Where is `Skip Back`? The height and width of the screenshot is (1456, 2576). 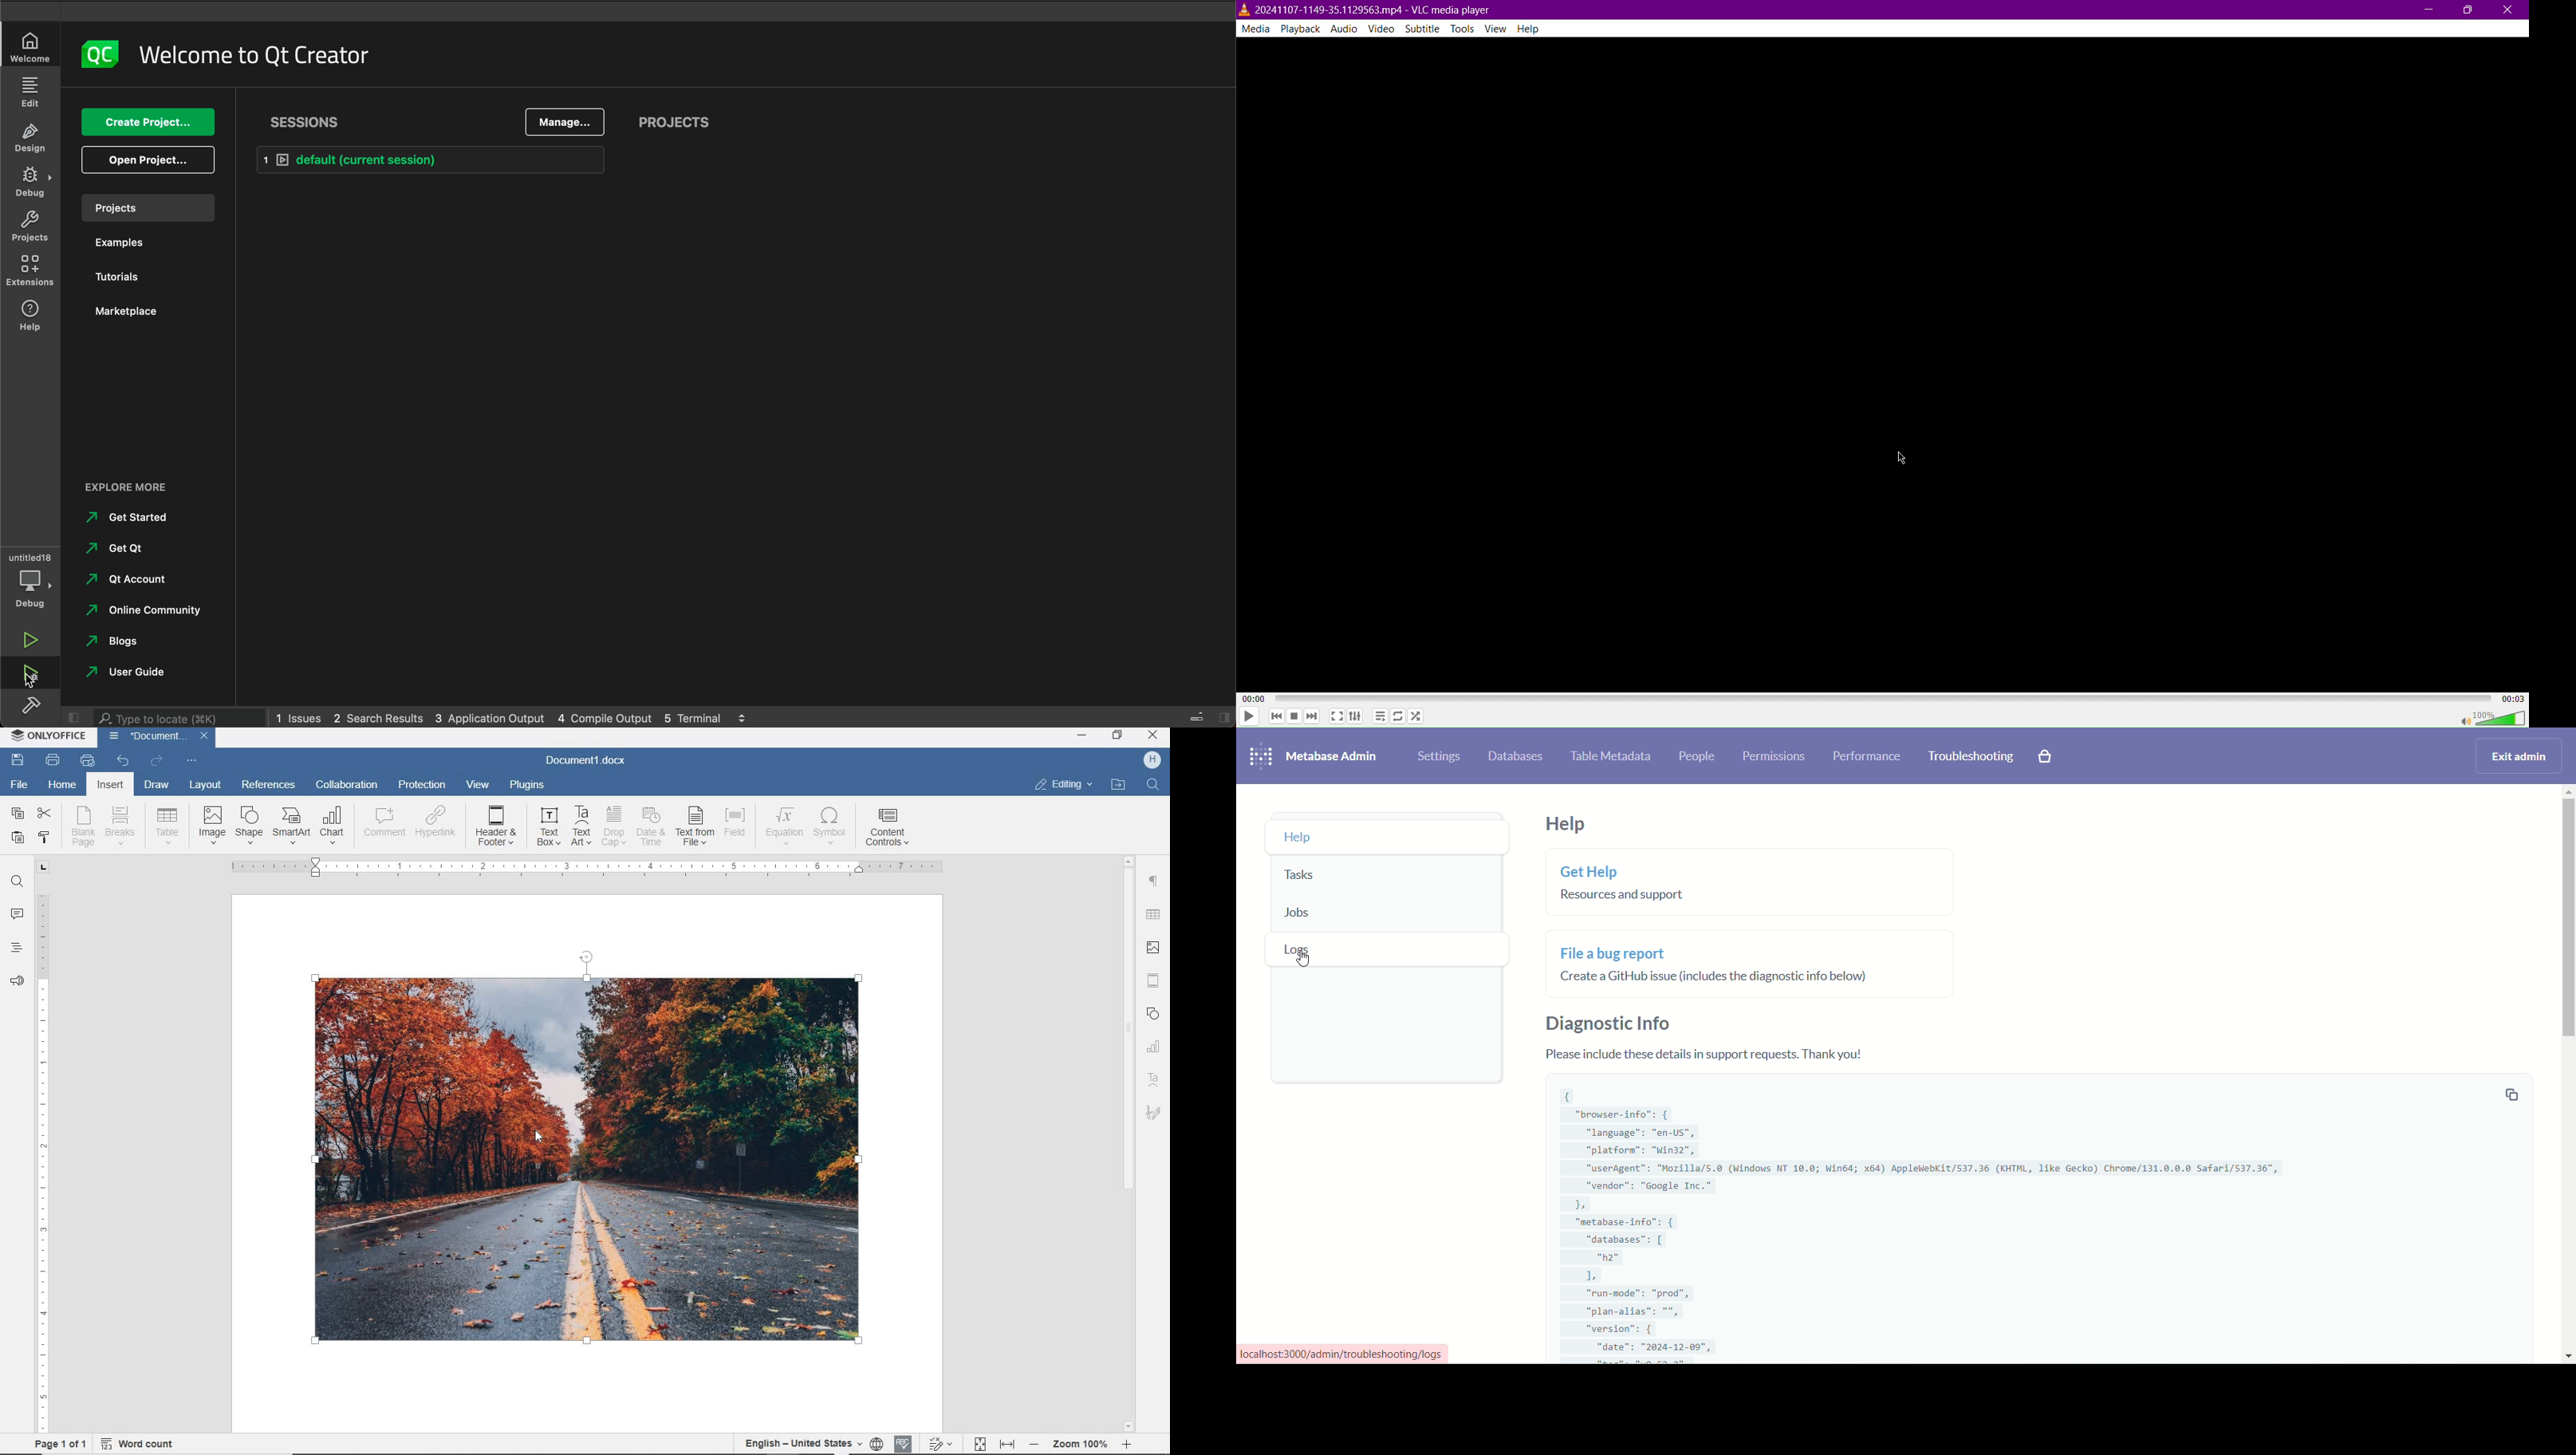
Skip Back is located at coordinates (1275, 717).